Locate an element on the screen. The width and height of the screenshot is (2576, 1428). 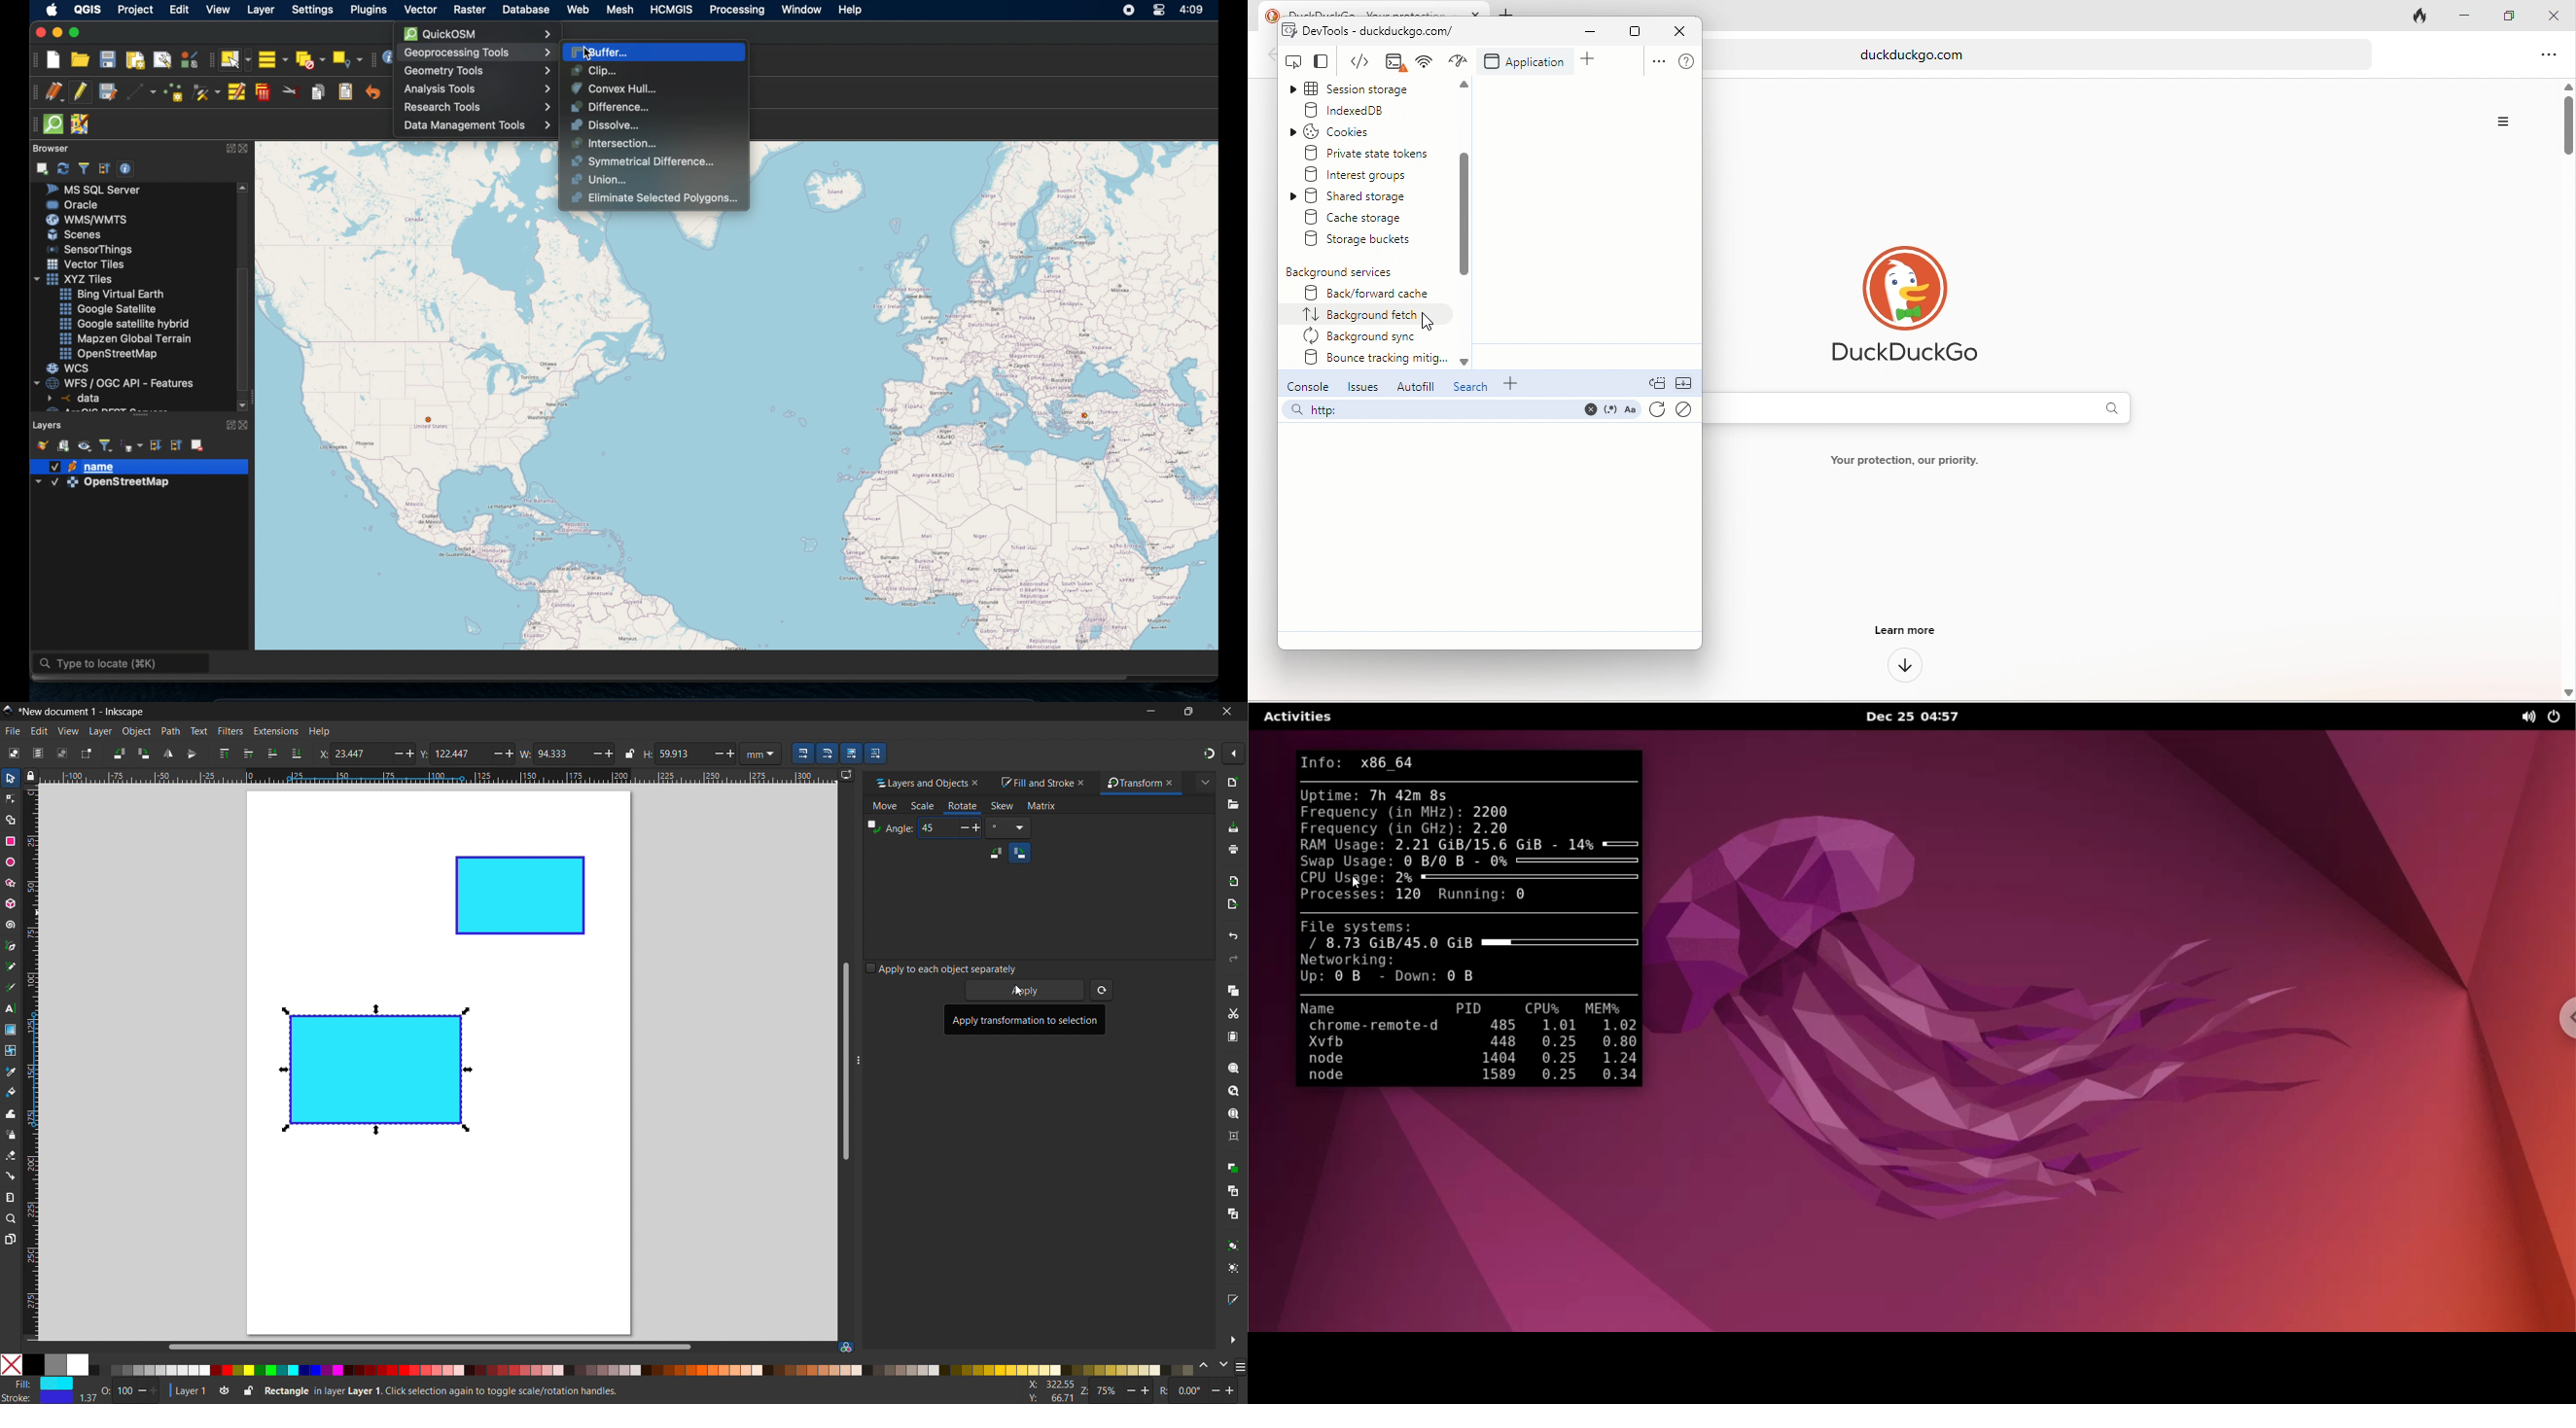
pencil tool is located at coordinates (9, 966).